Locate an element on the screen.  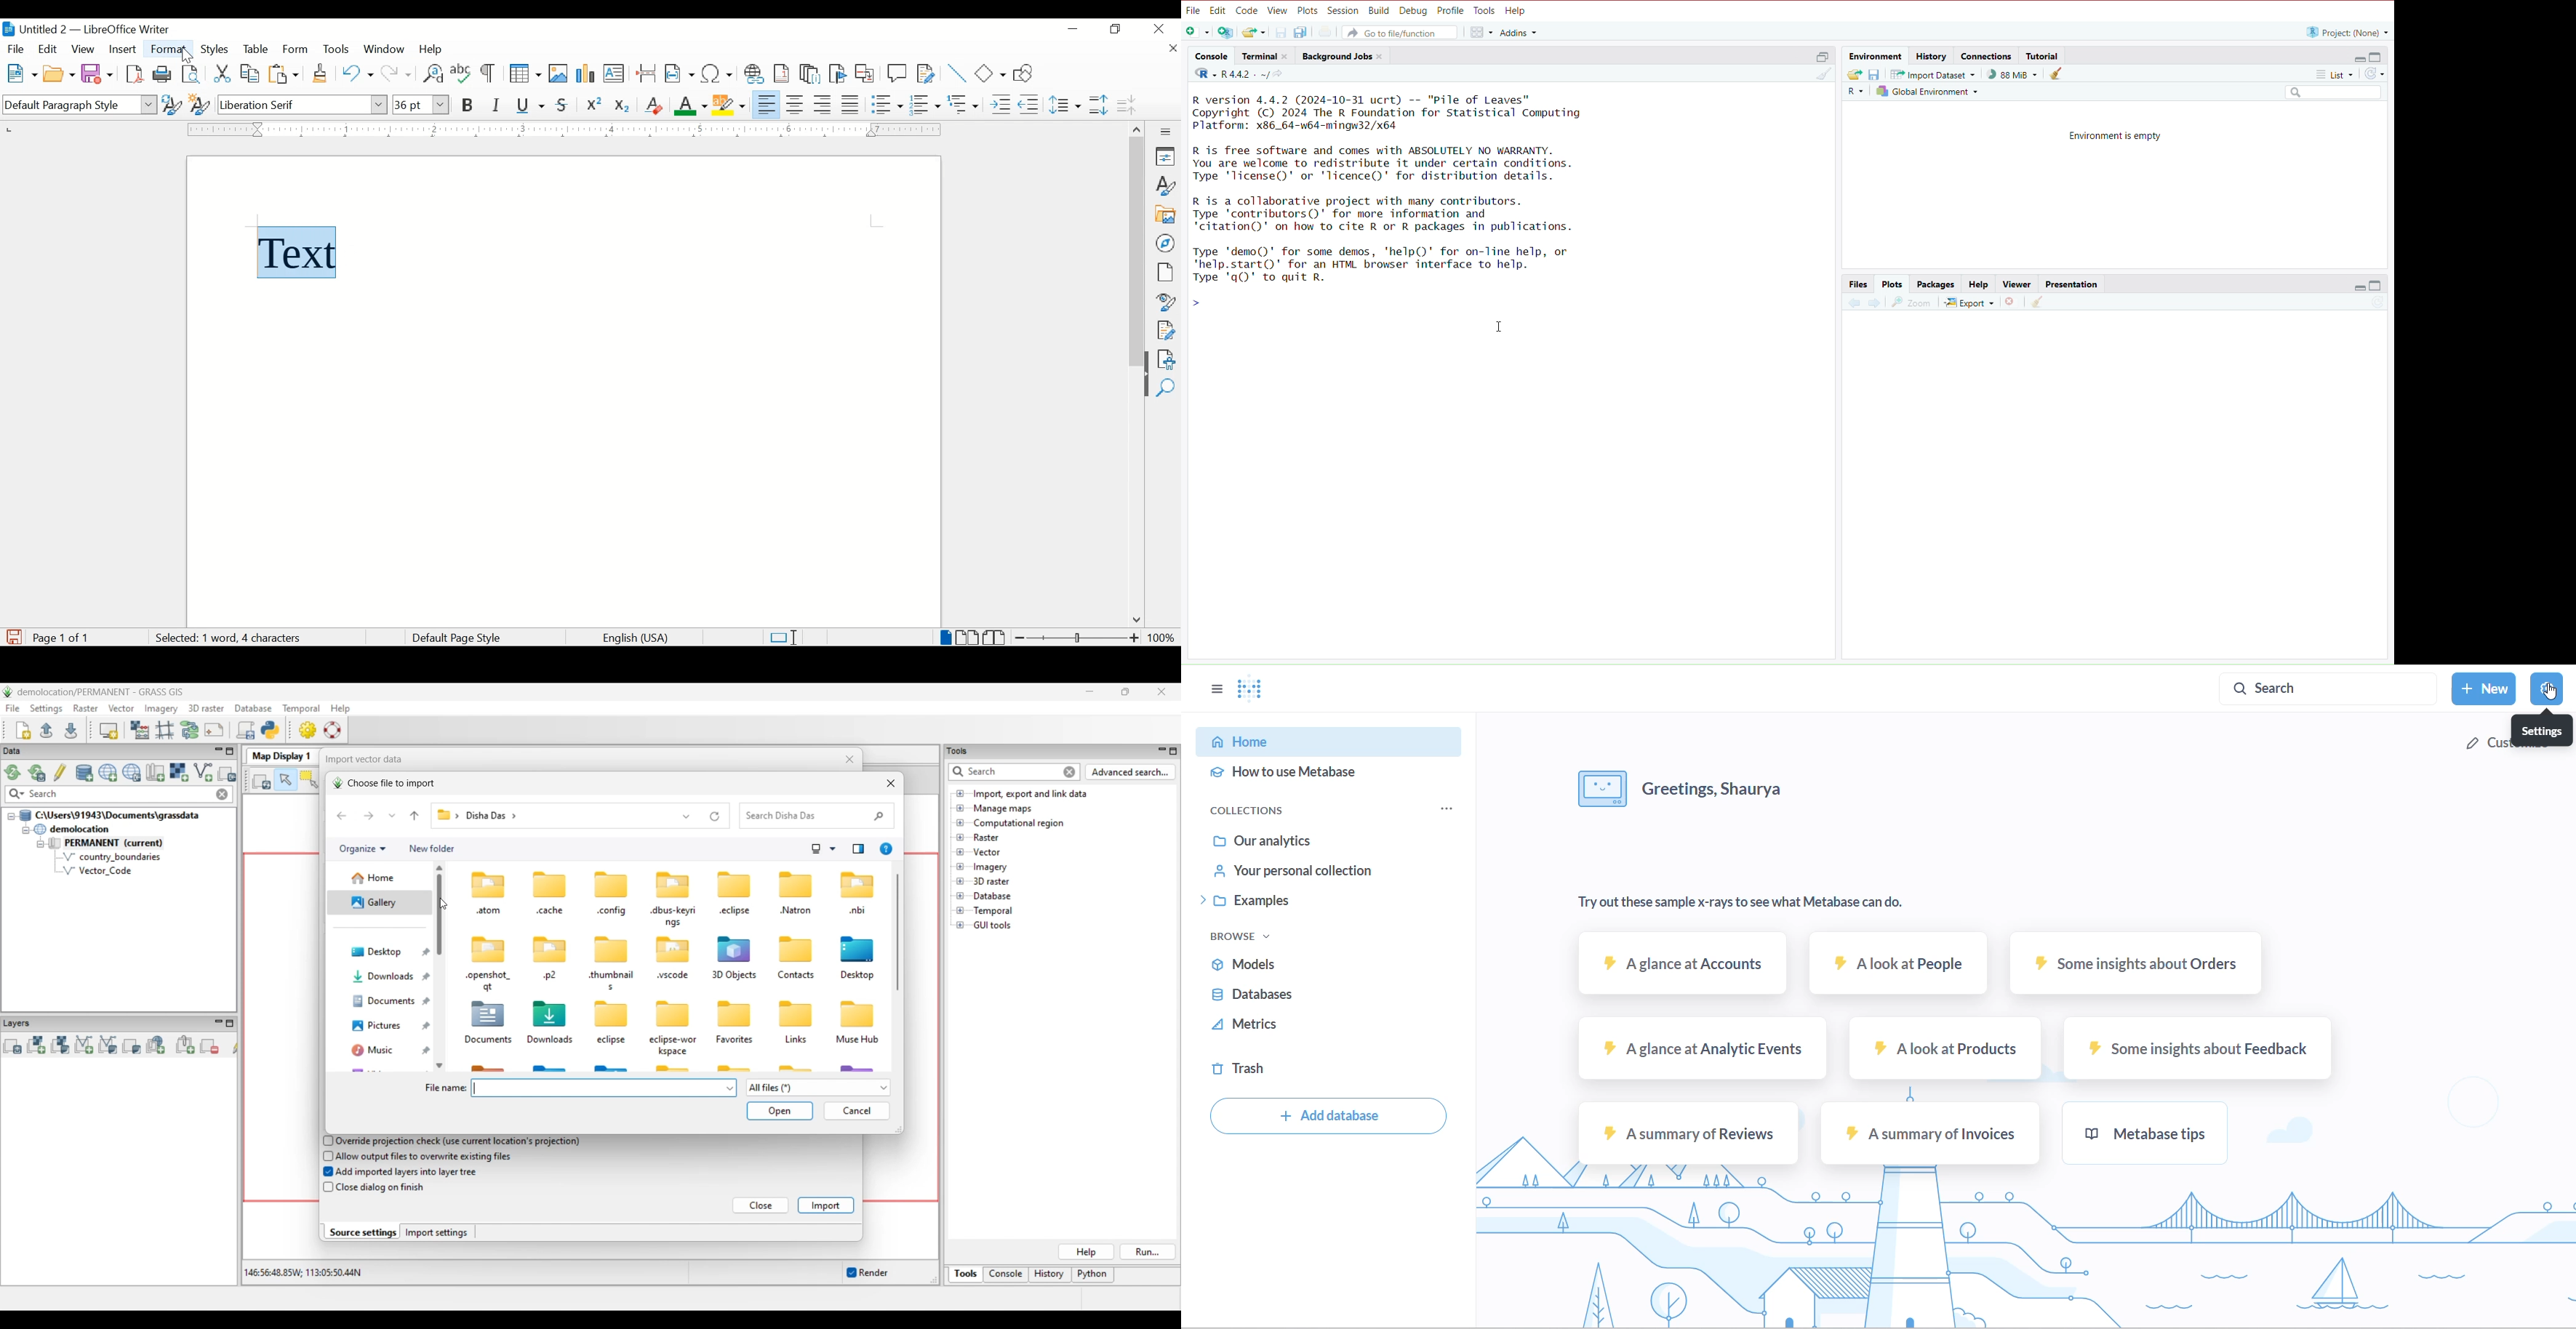
expand is located at coordinates (1819, 59).